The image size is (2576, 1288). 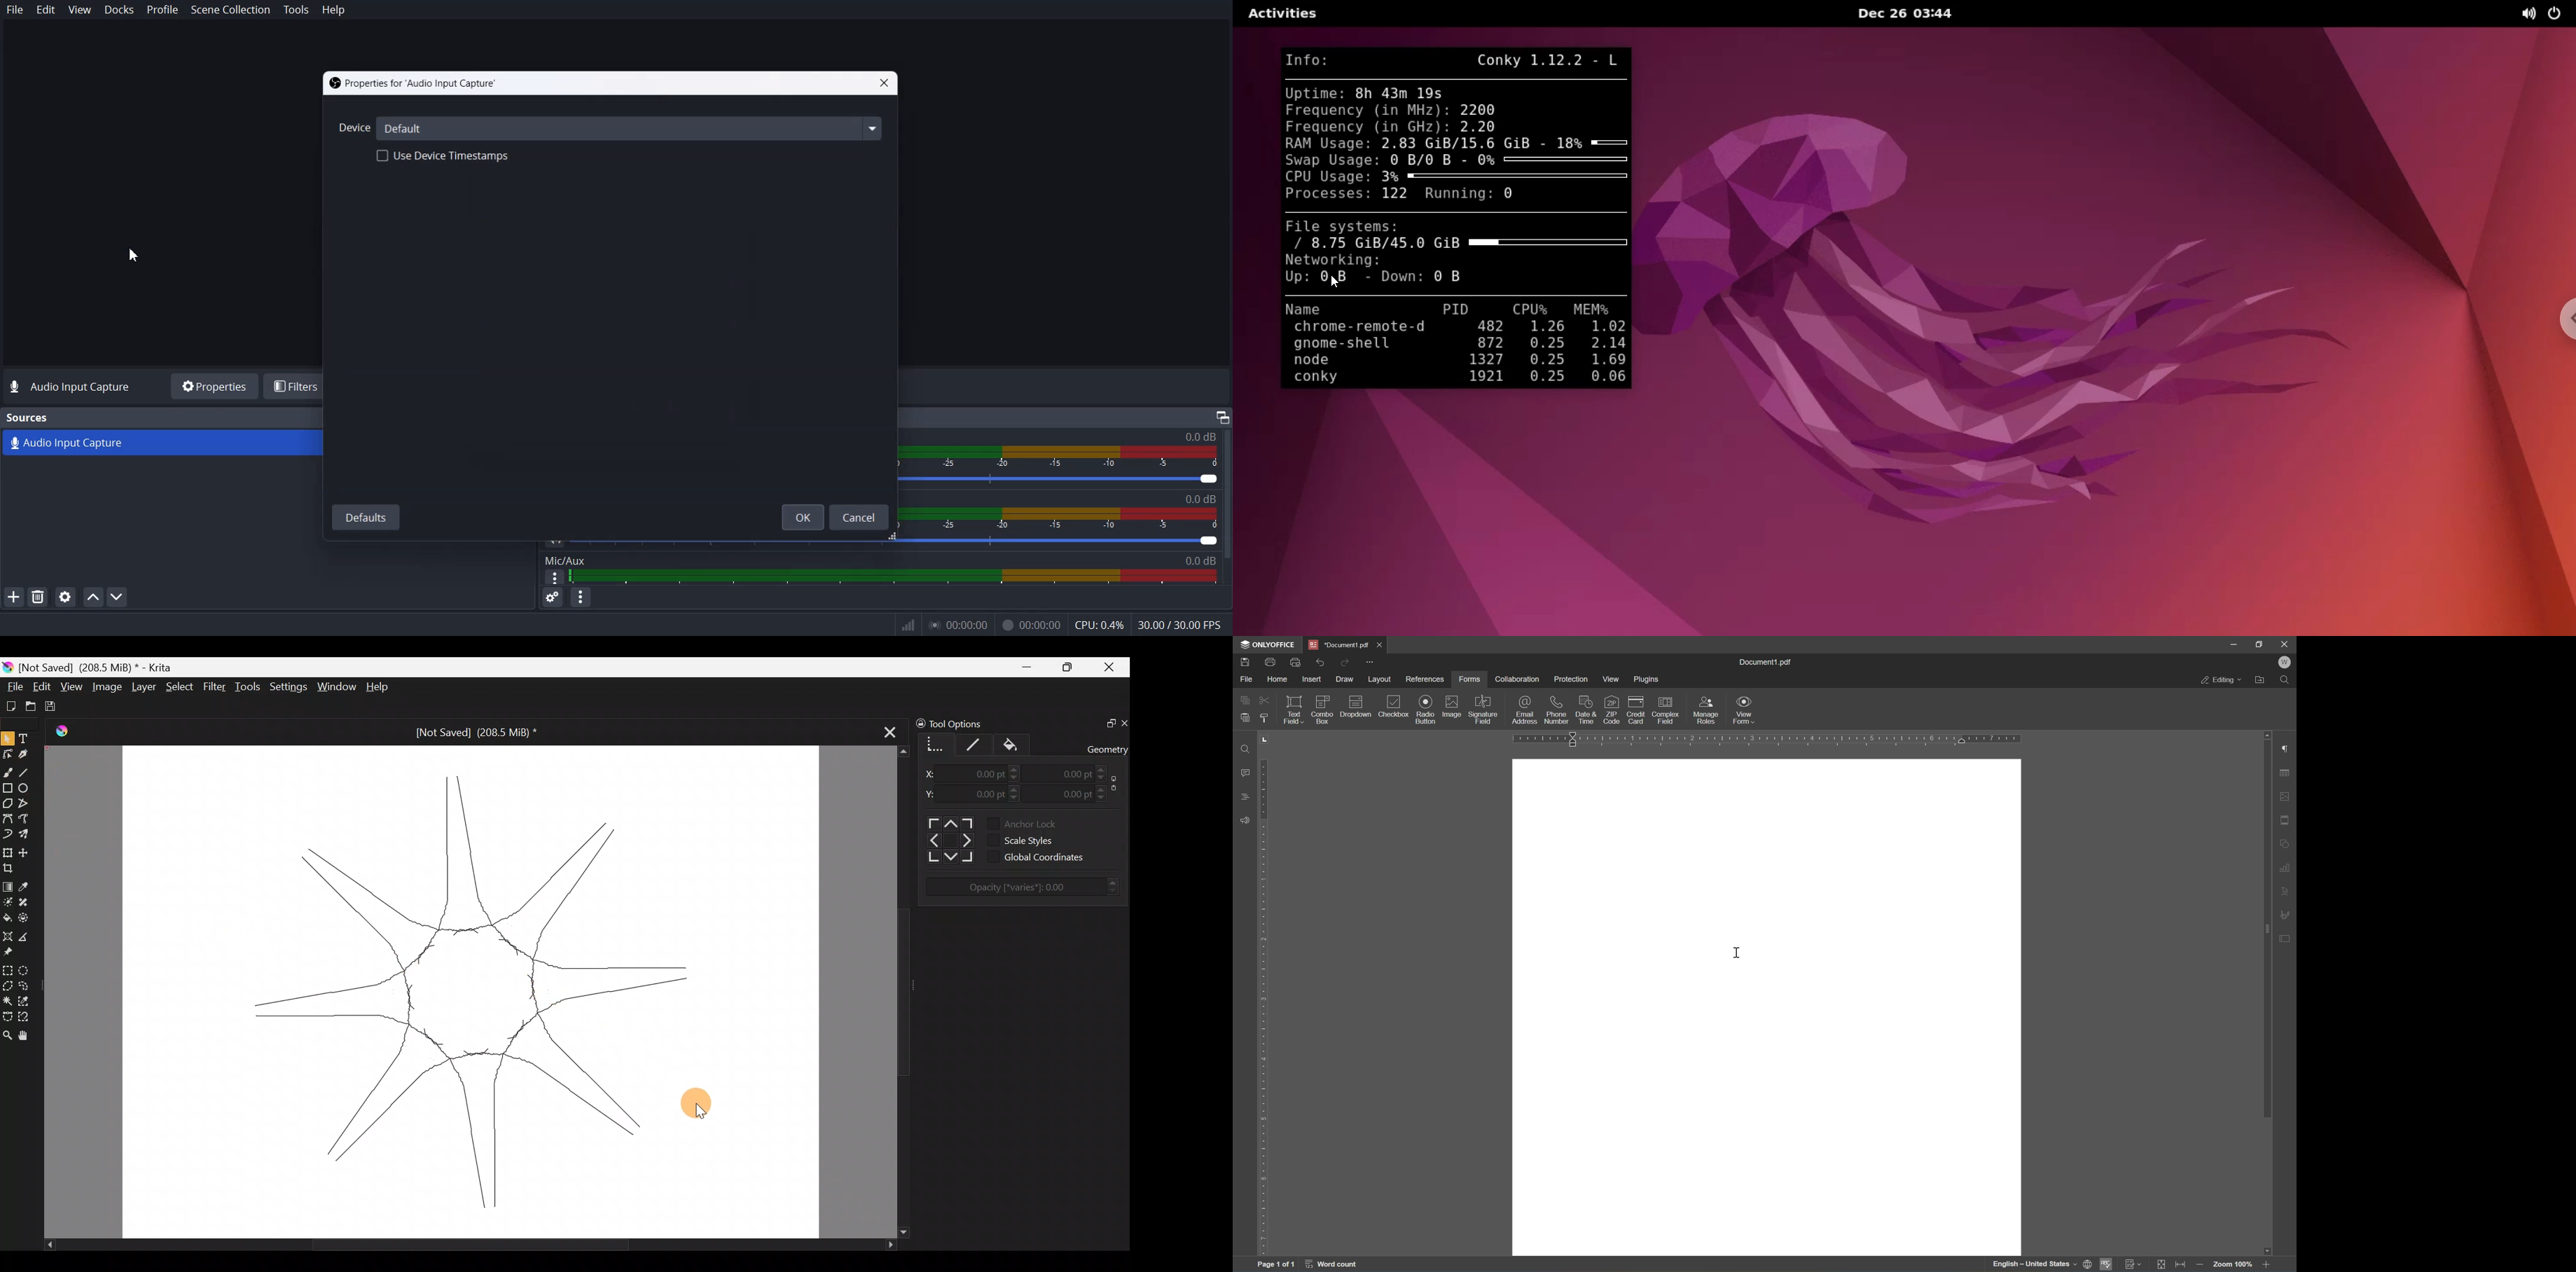 I want to click on phone number, so click(x=1556, y=710).